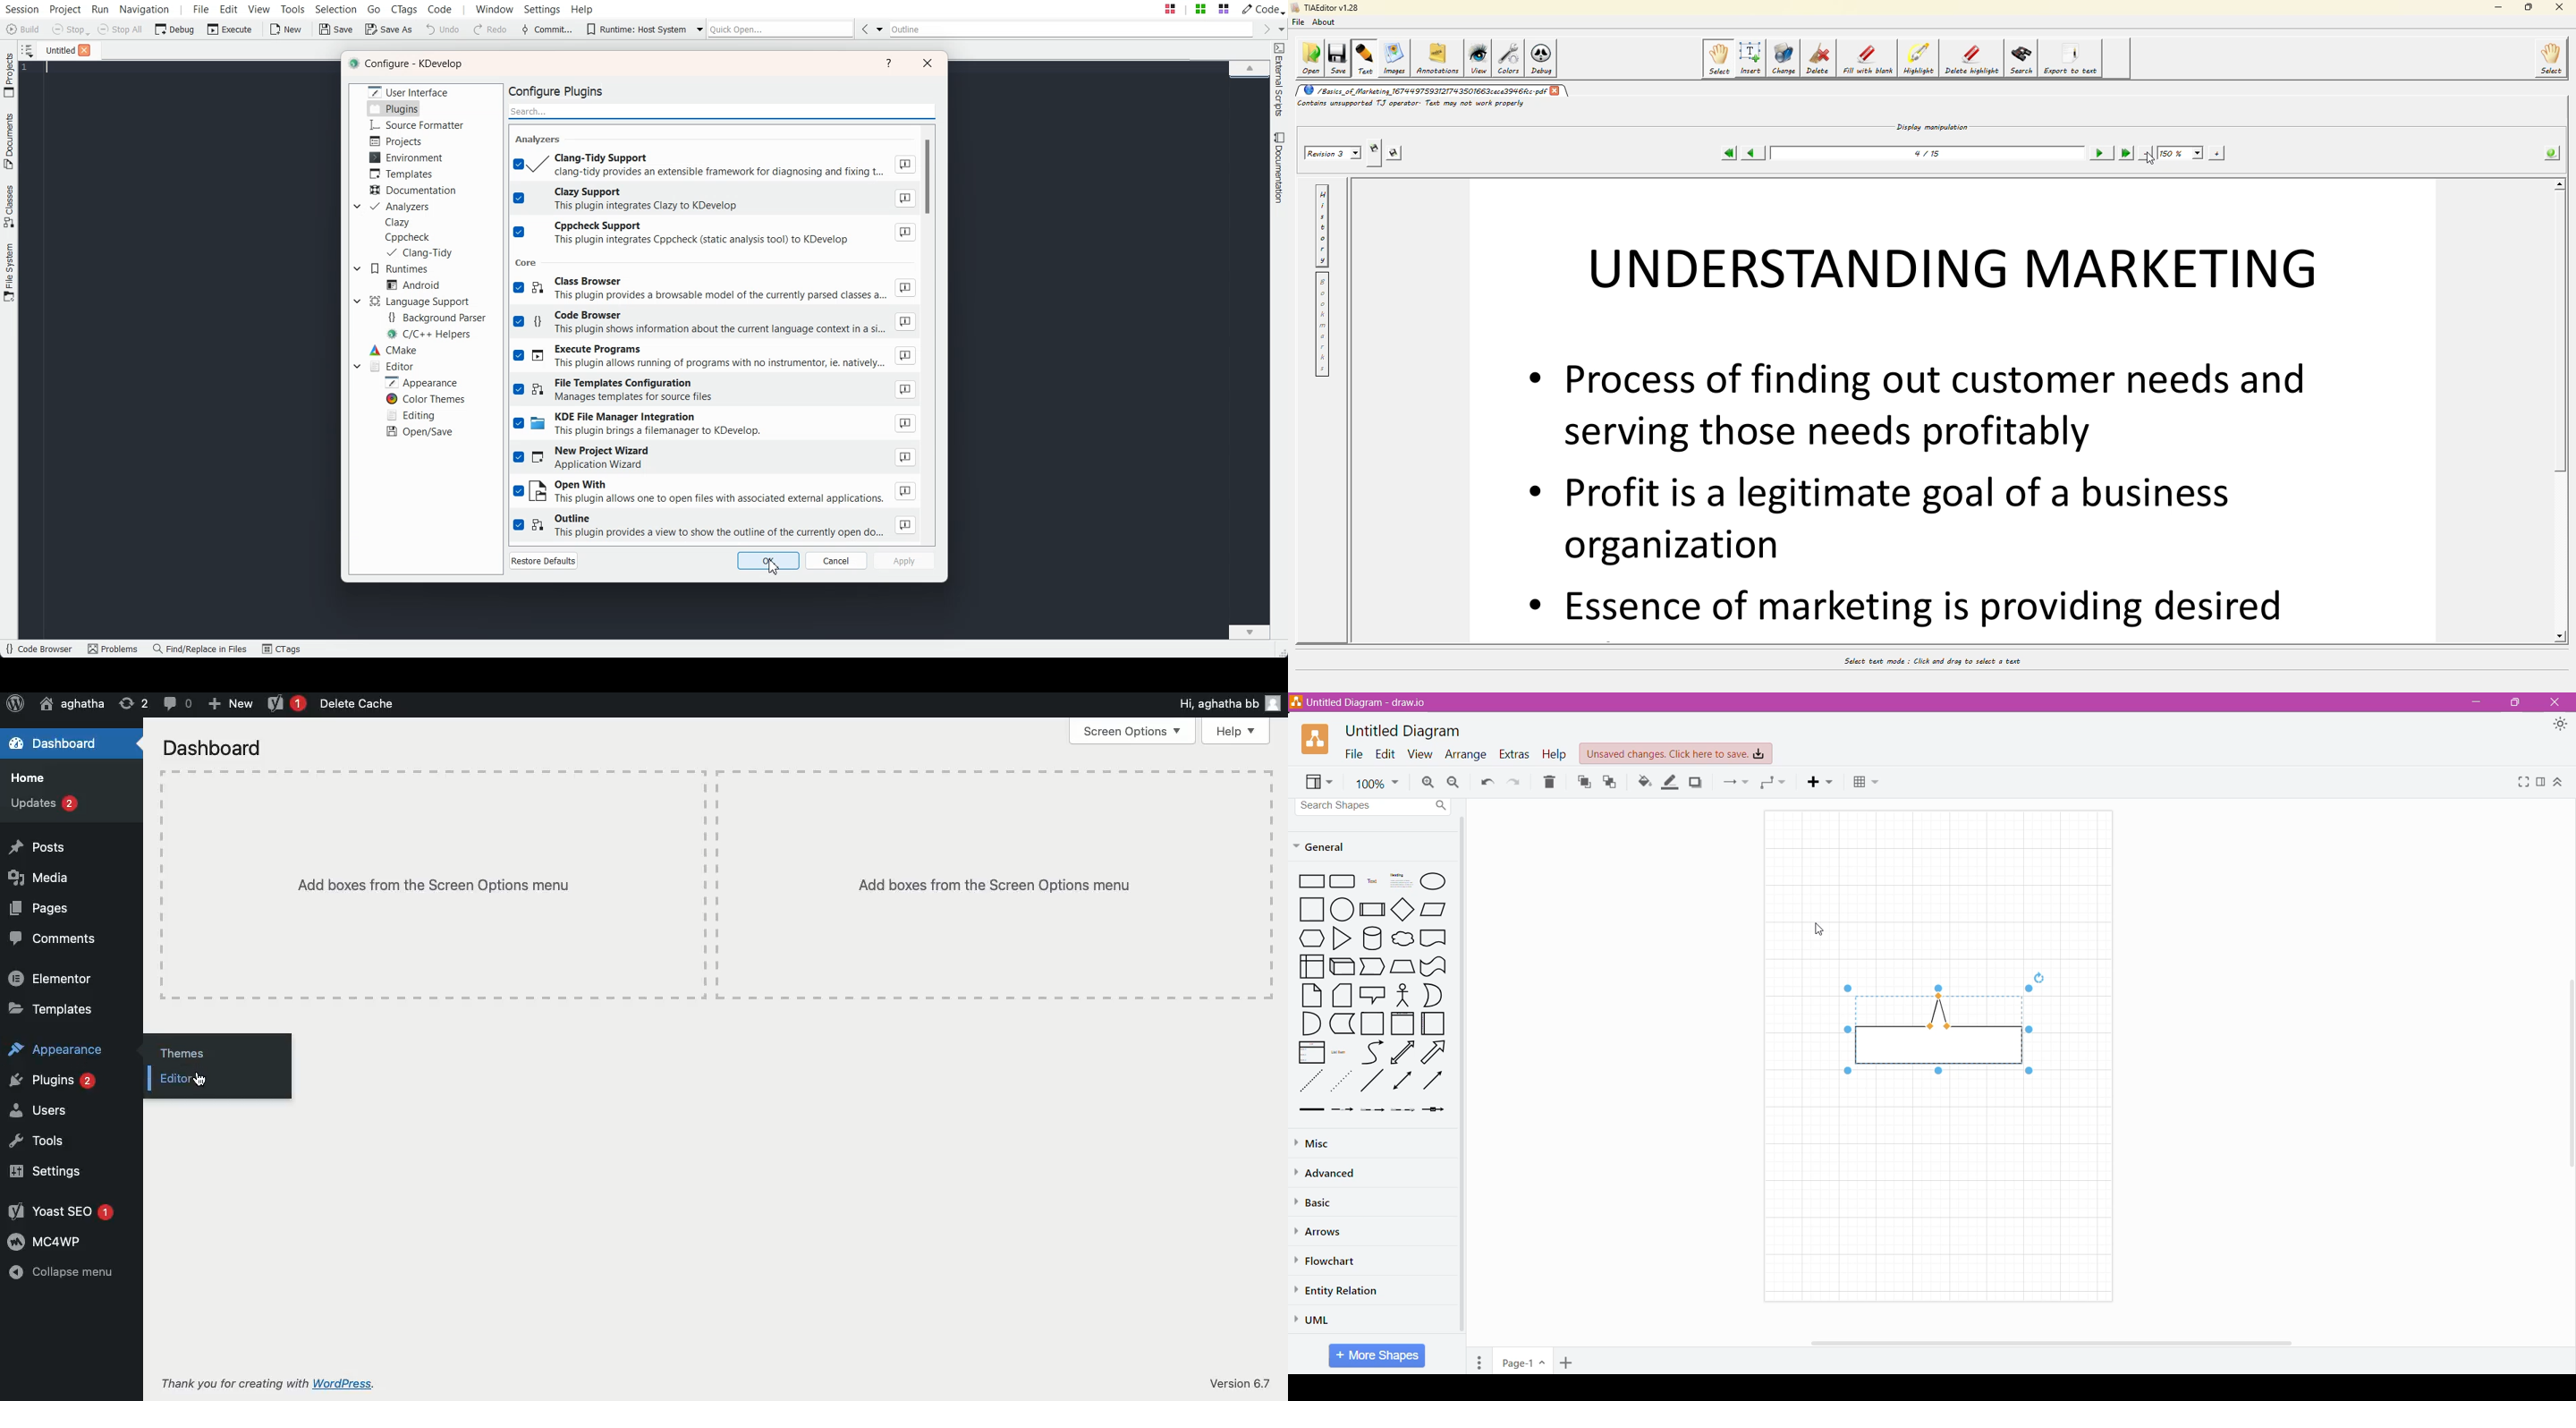  Describe the element at coordinates (2522, 782) in the screenshot. I see `Fullscreen` at that location.